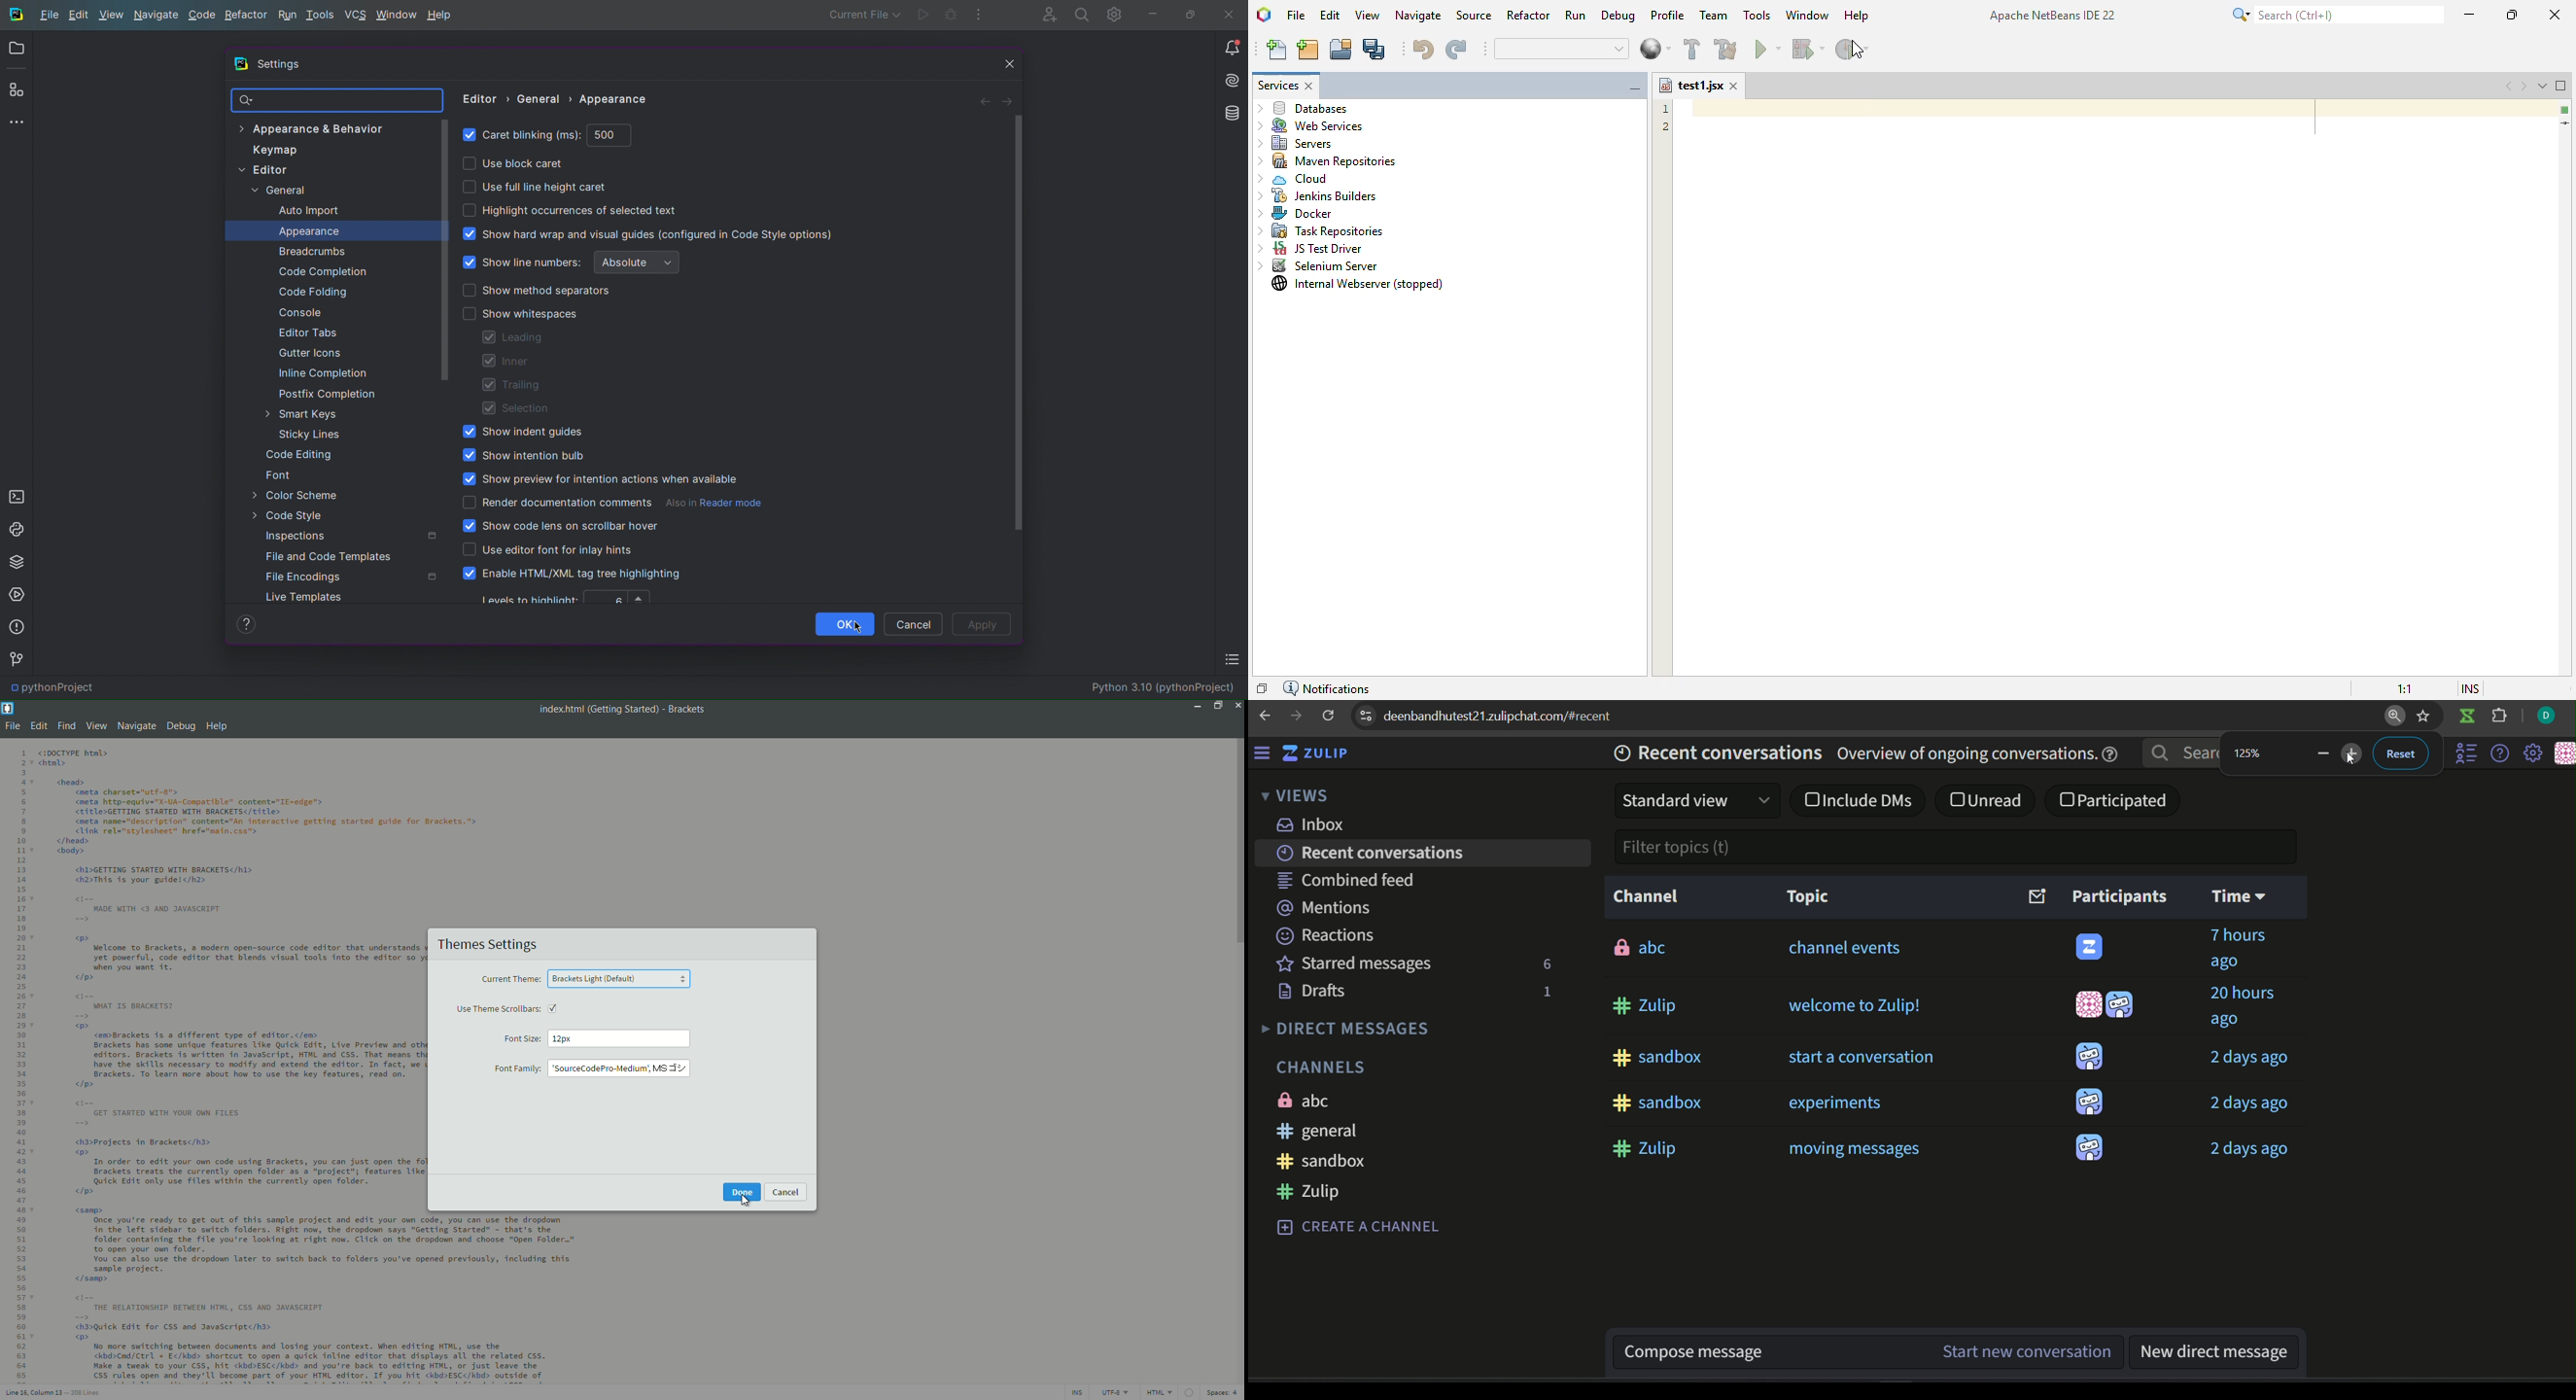  Describe the element at coordinates (518, 433) in the screenshot. I see `Show indent guides` at that location.